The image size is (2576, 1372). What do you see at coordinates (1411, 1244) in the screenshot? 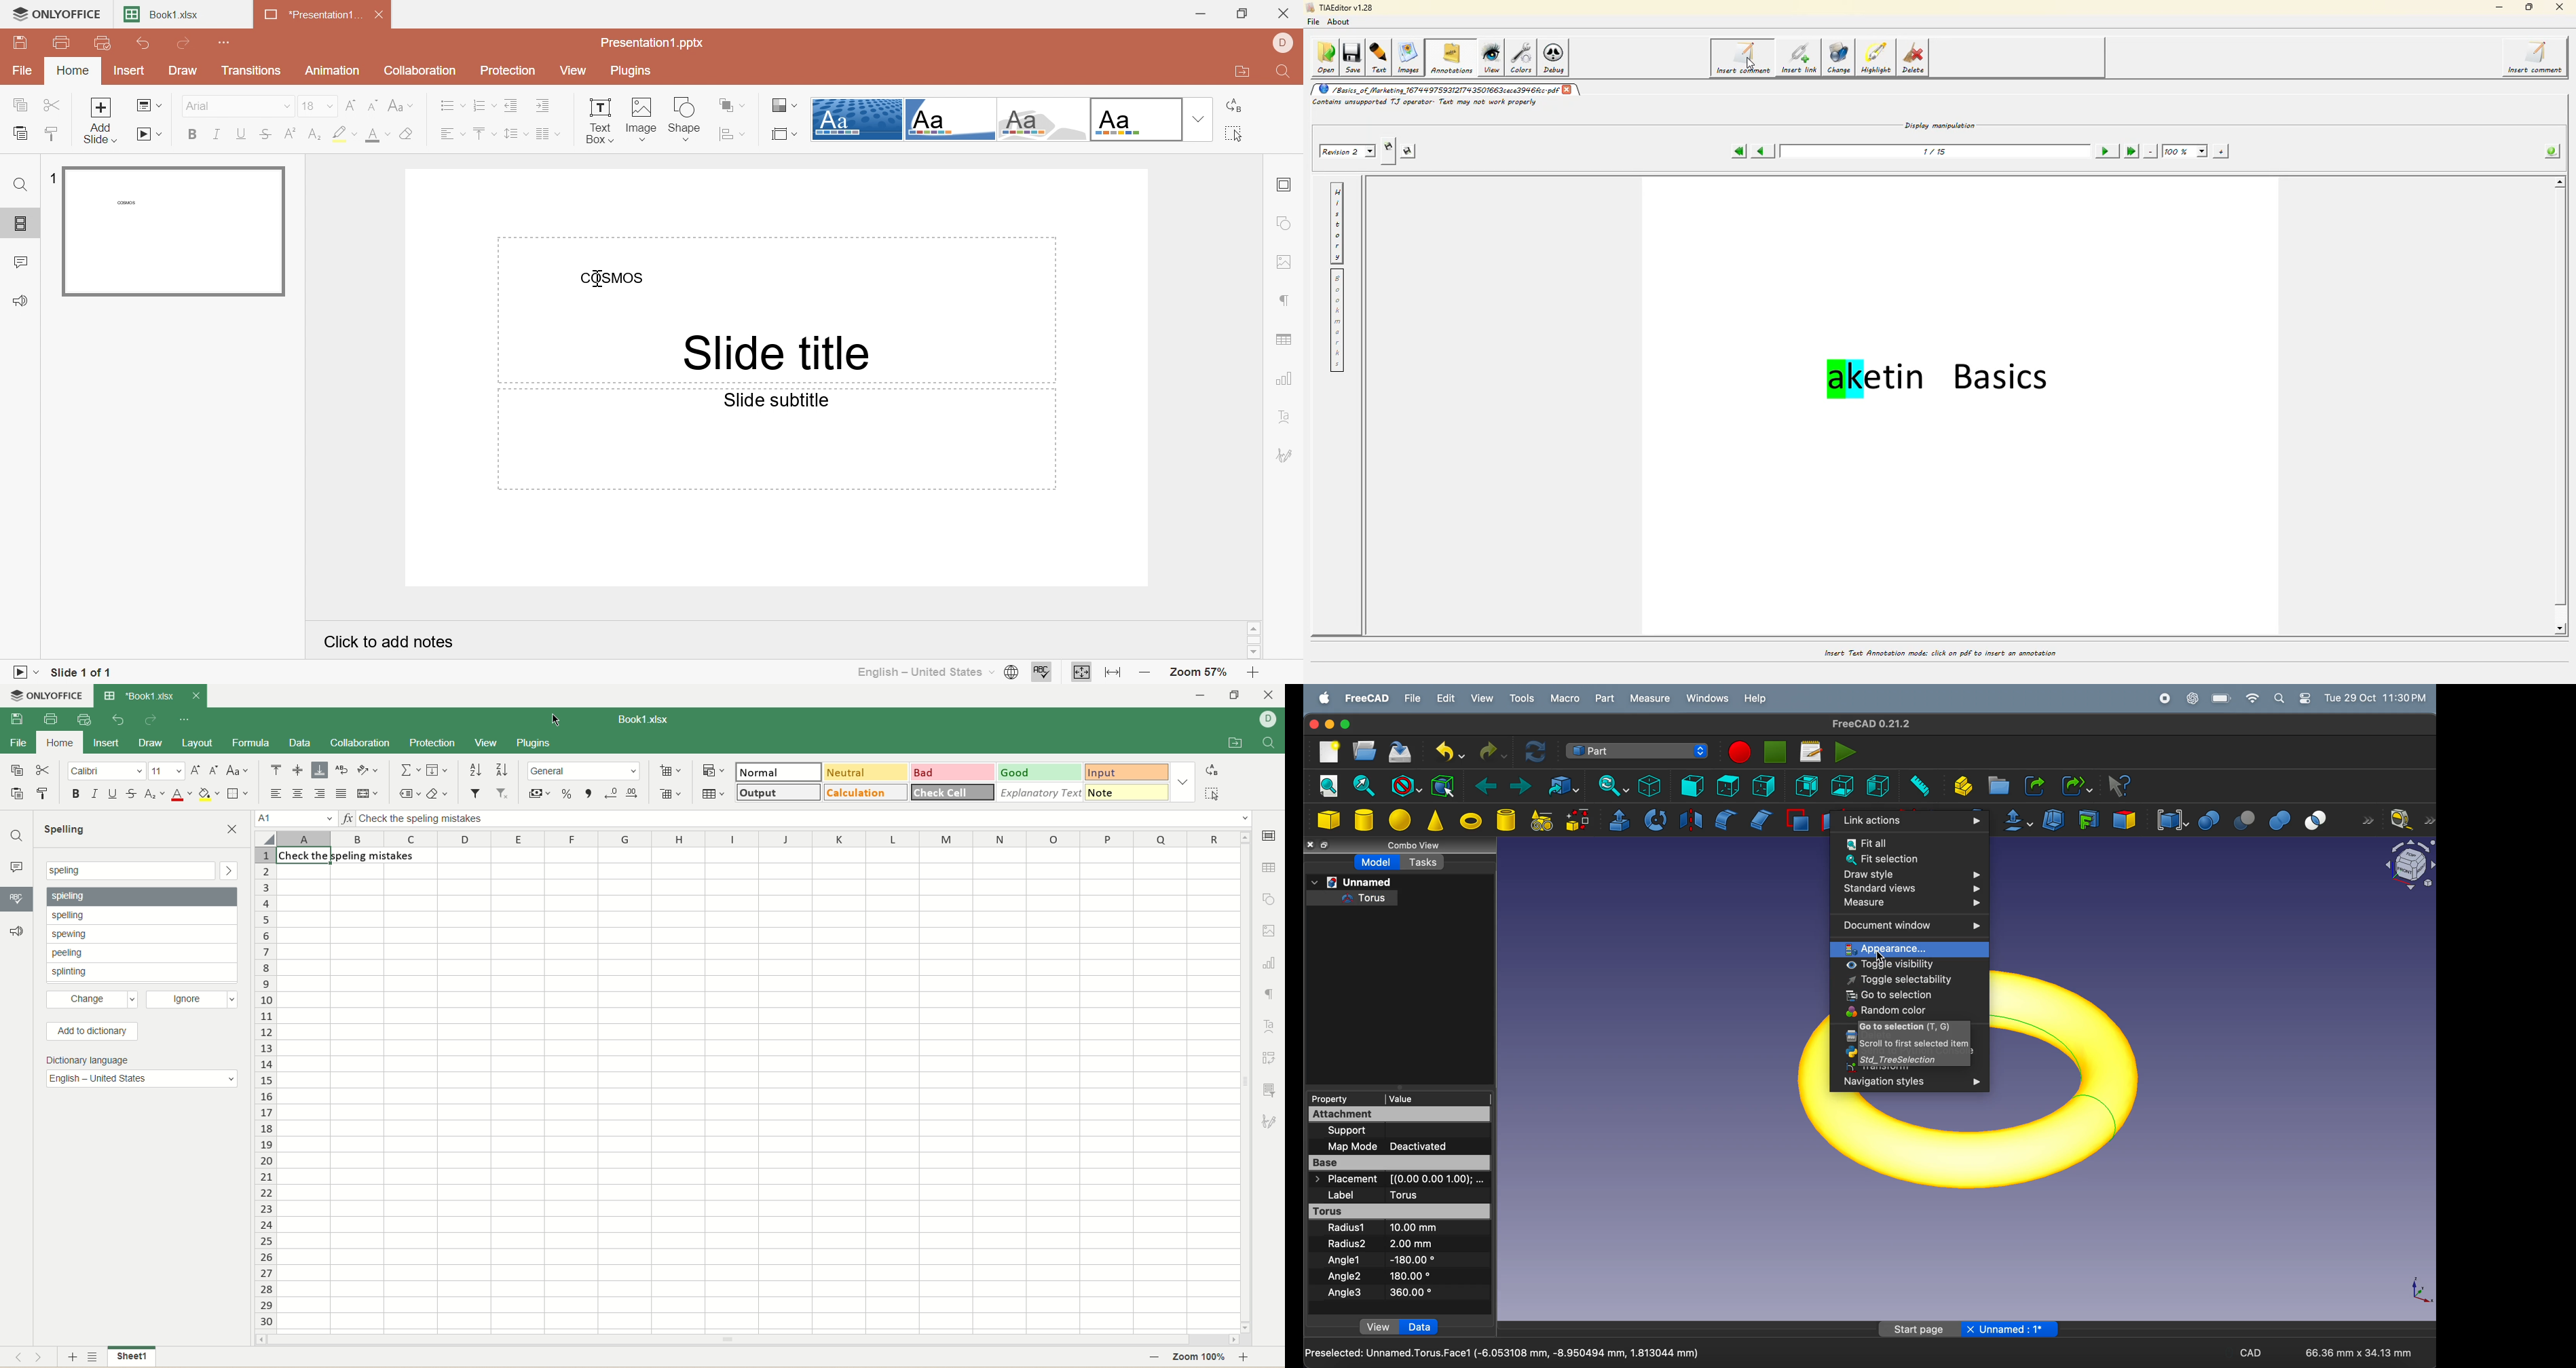
I see `2.00 mm` at bounding box center [1411, 1244].